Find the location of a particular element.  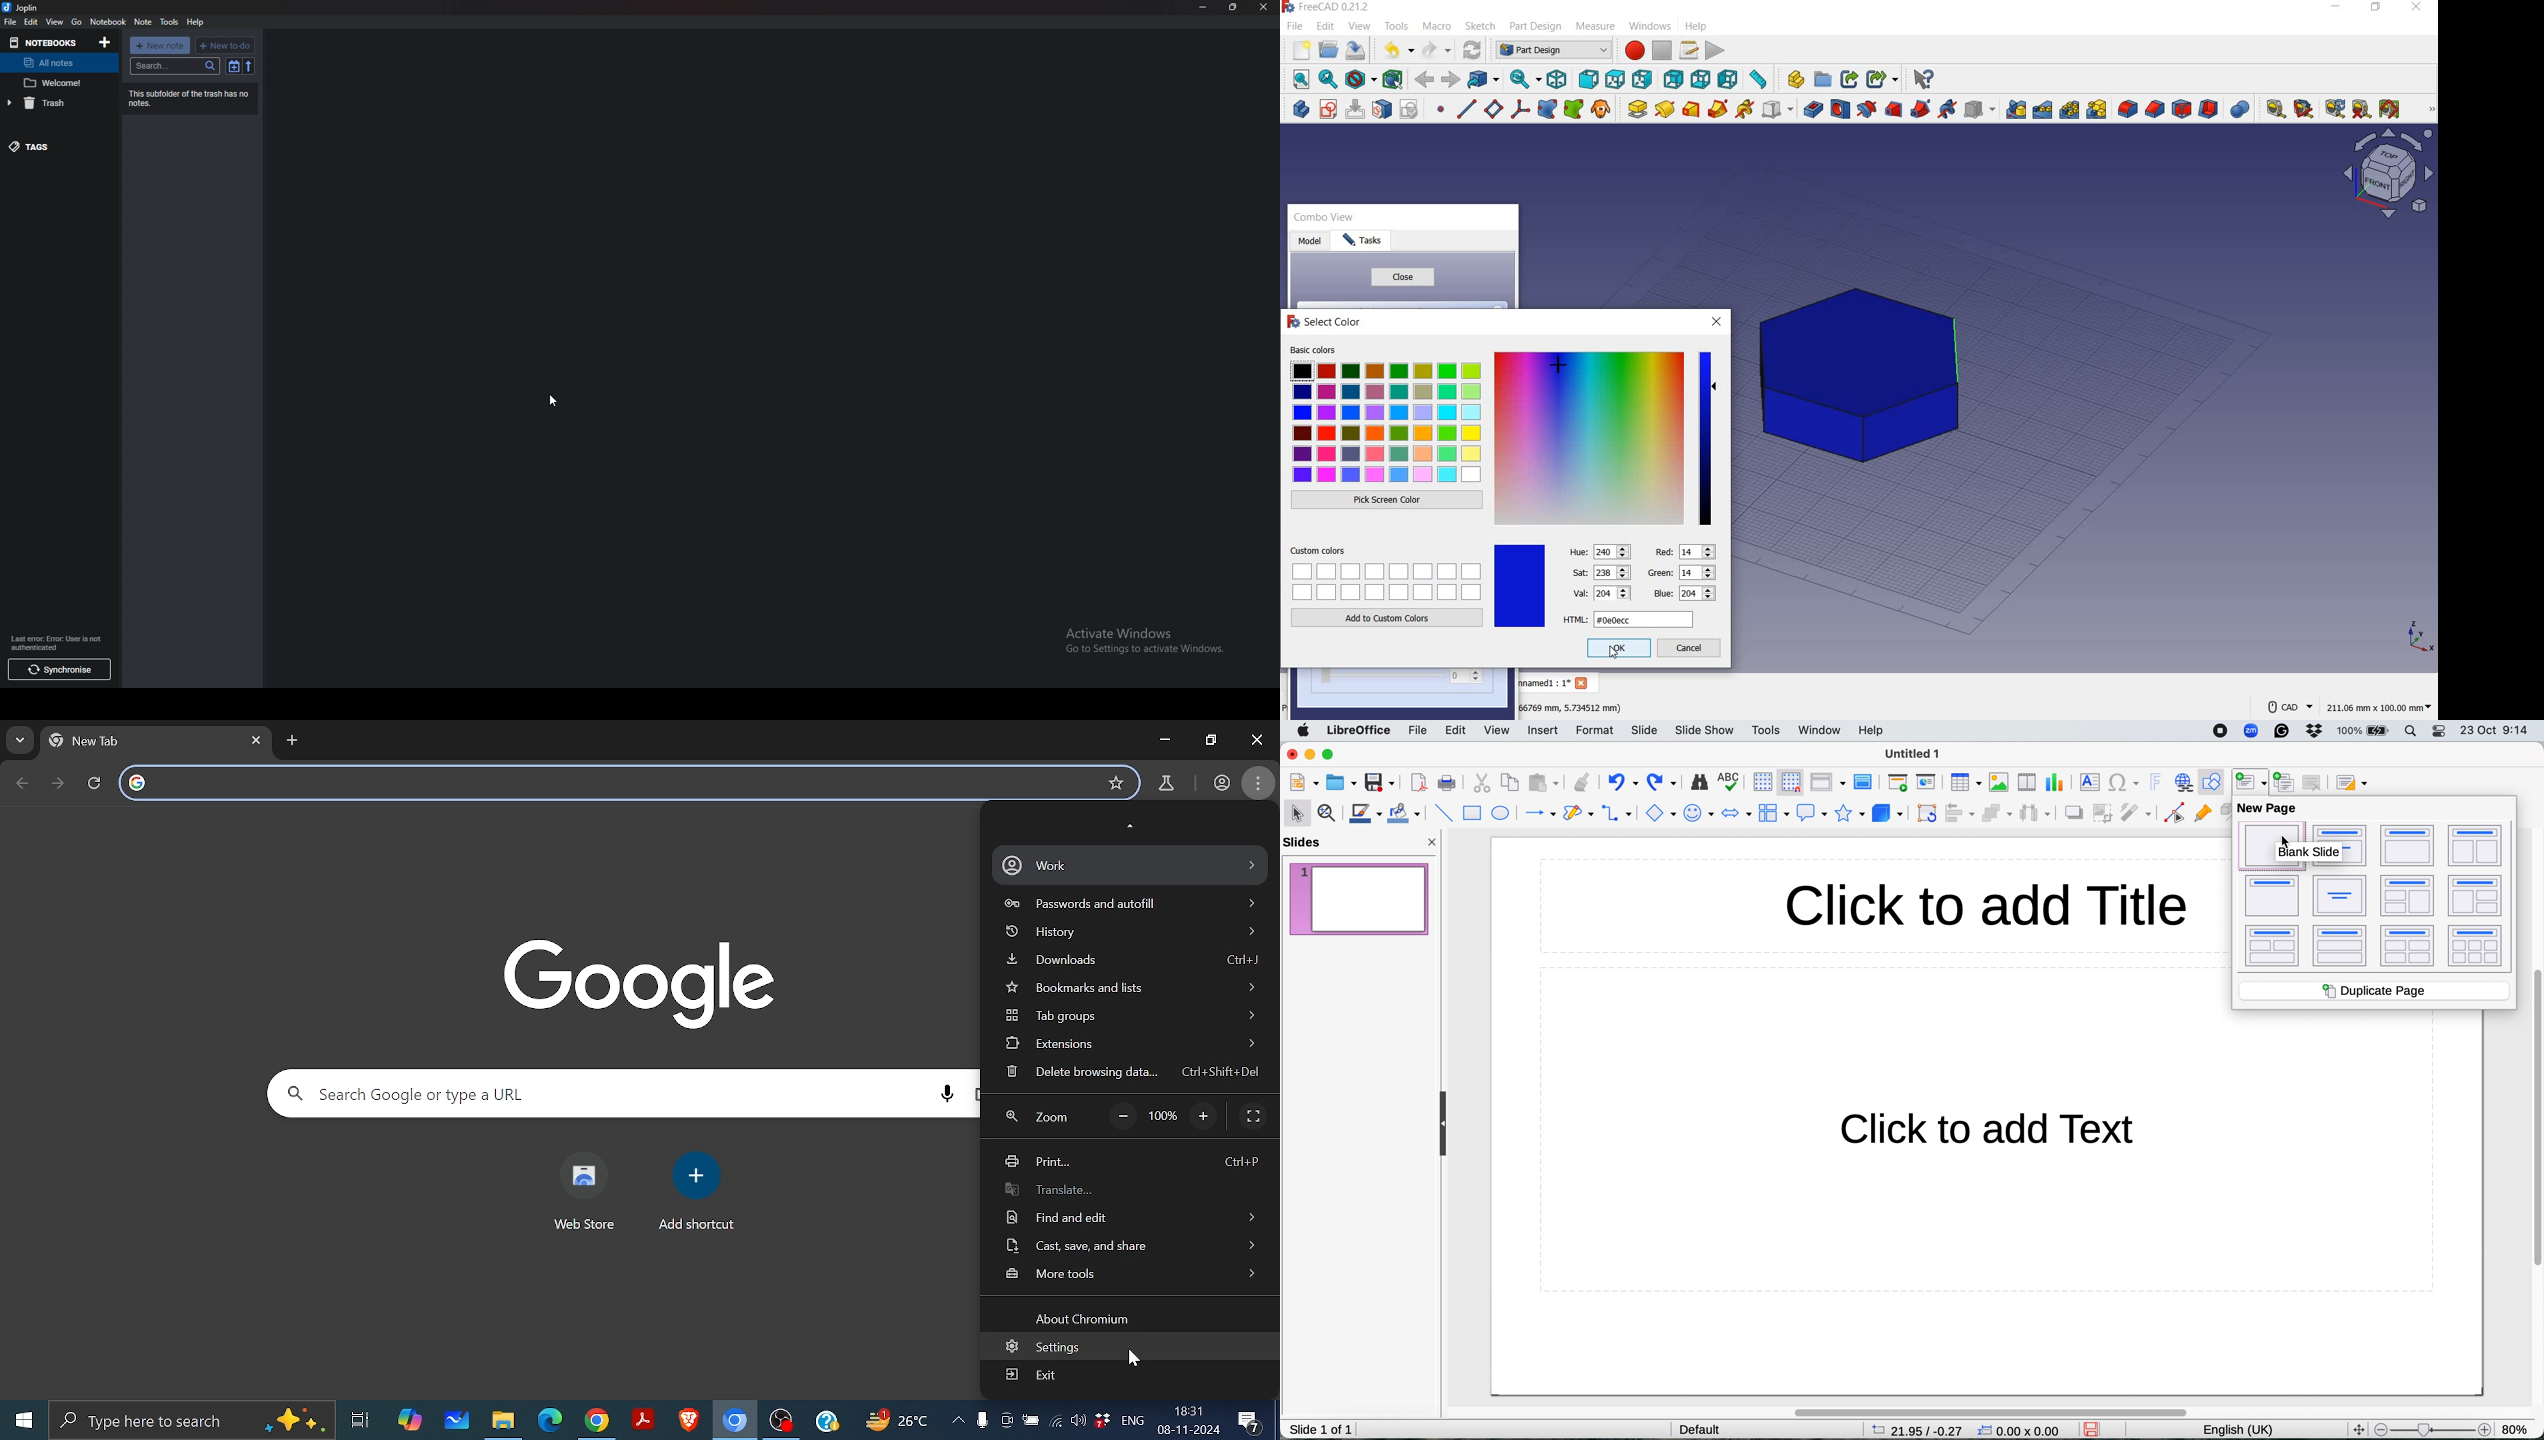

display grid is located at coordinates (1760, 783).